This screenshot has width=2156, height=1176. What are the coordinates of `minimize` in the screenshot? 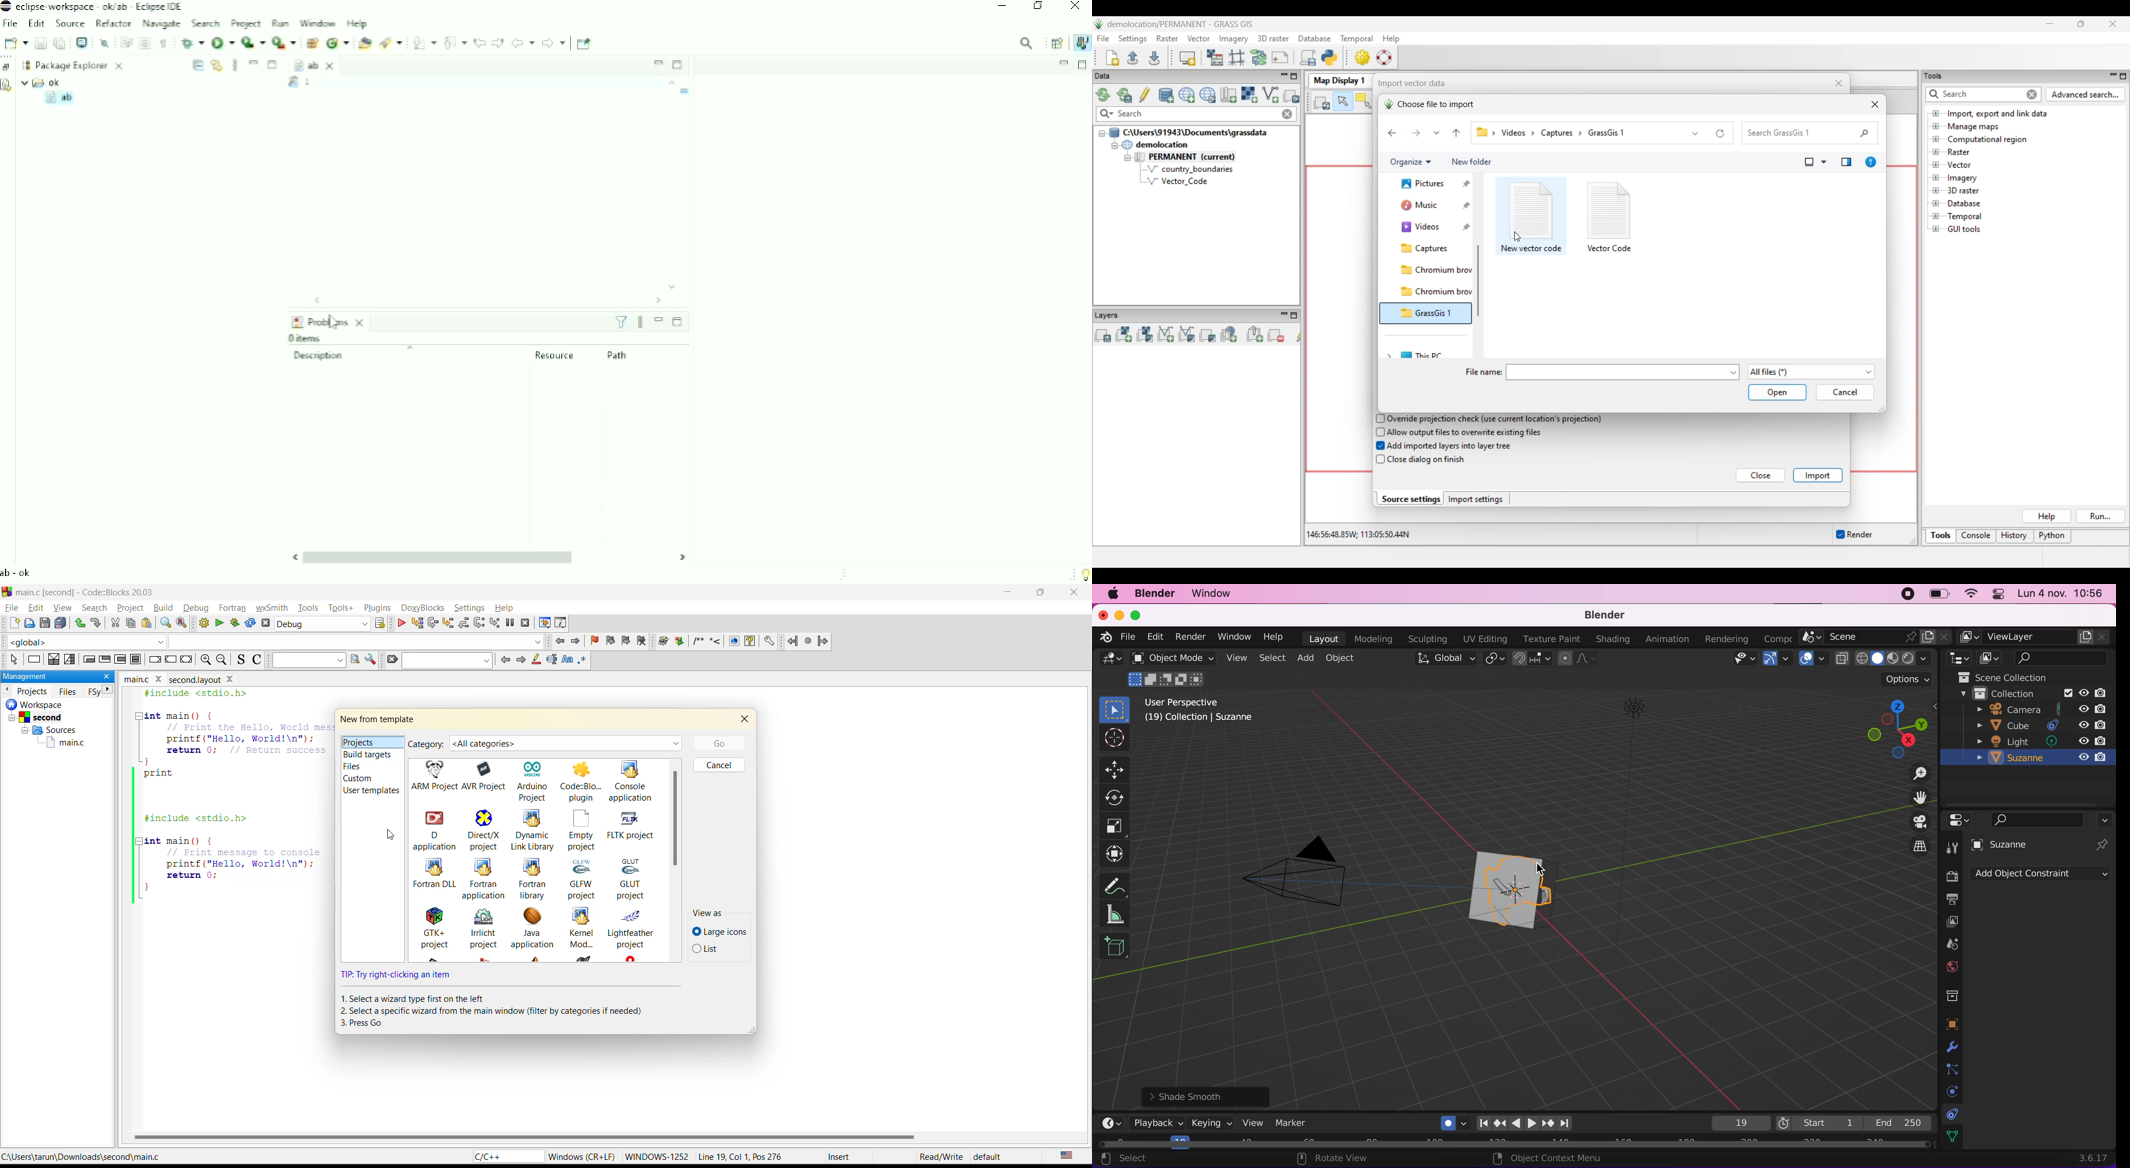 It's located at (1120, 614).